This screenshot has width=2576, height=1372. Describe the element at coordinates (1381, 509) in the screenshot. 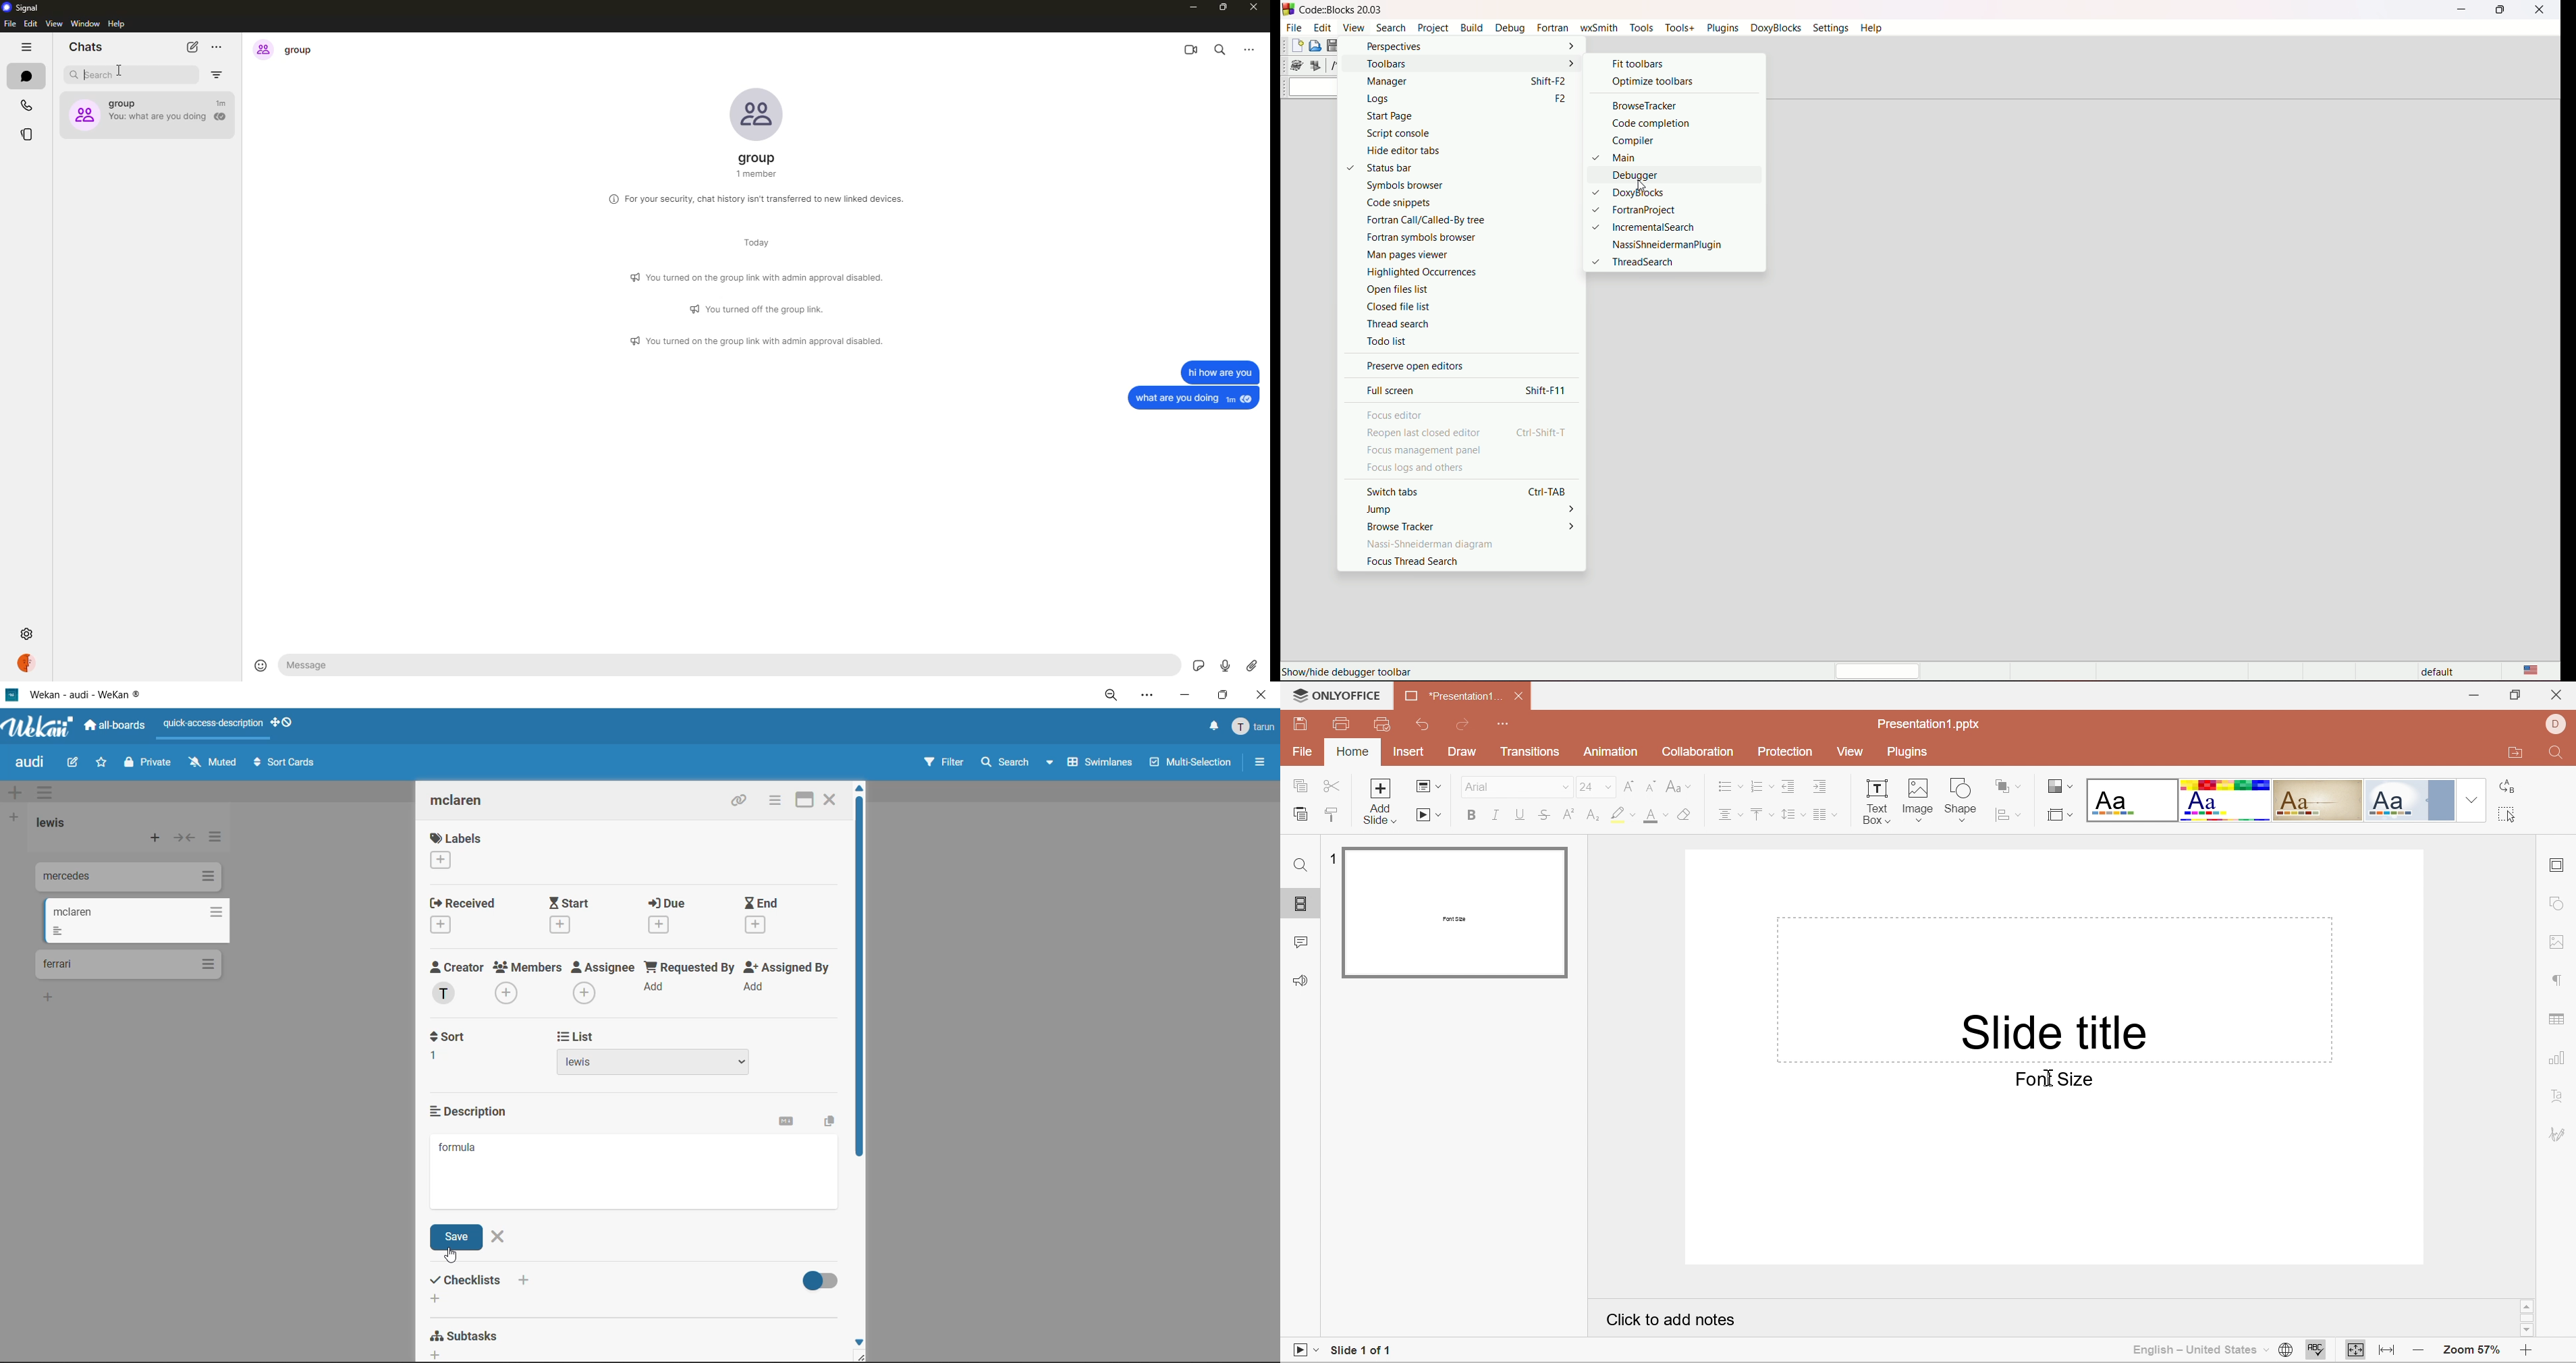

I see `jump` at that location.